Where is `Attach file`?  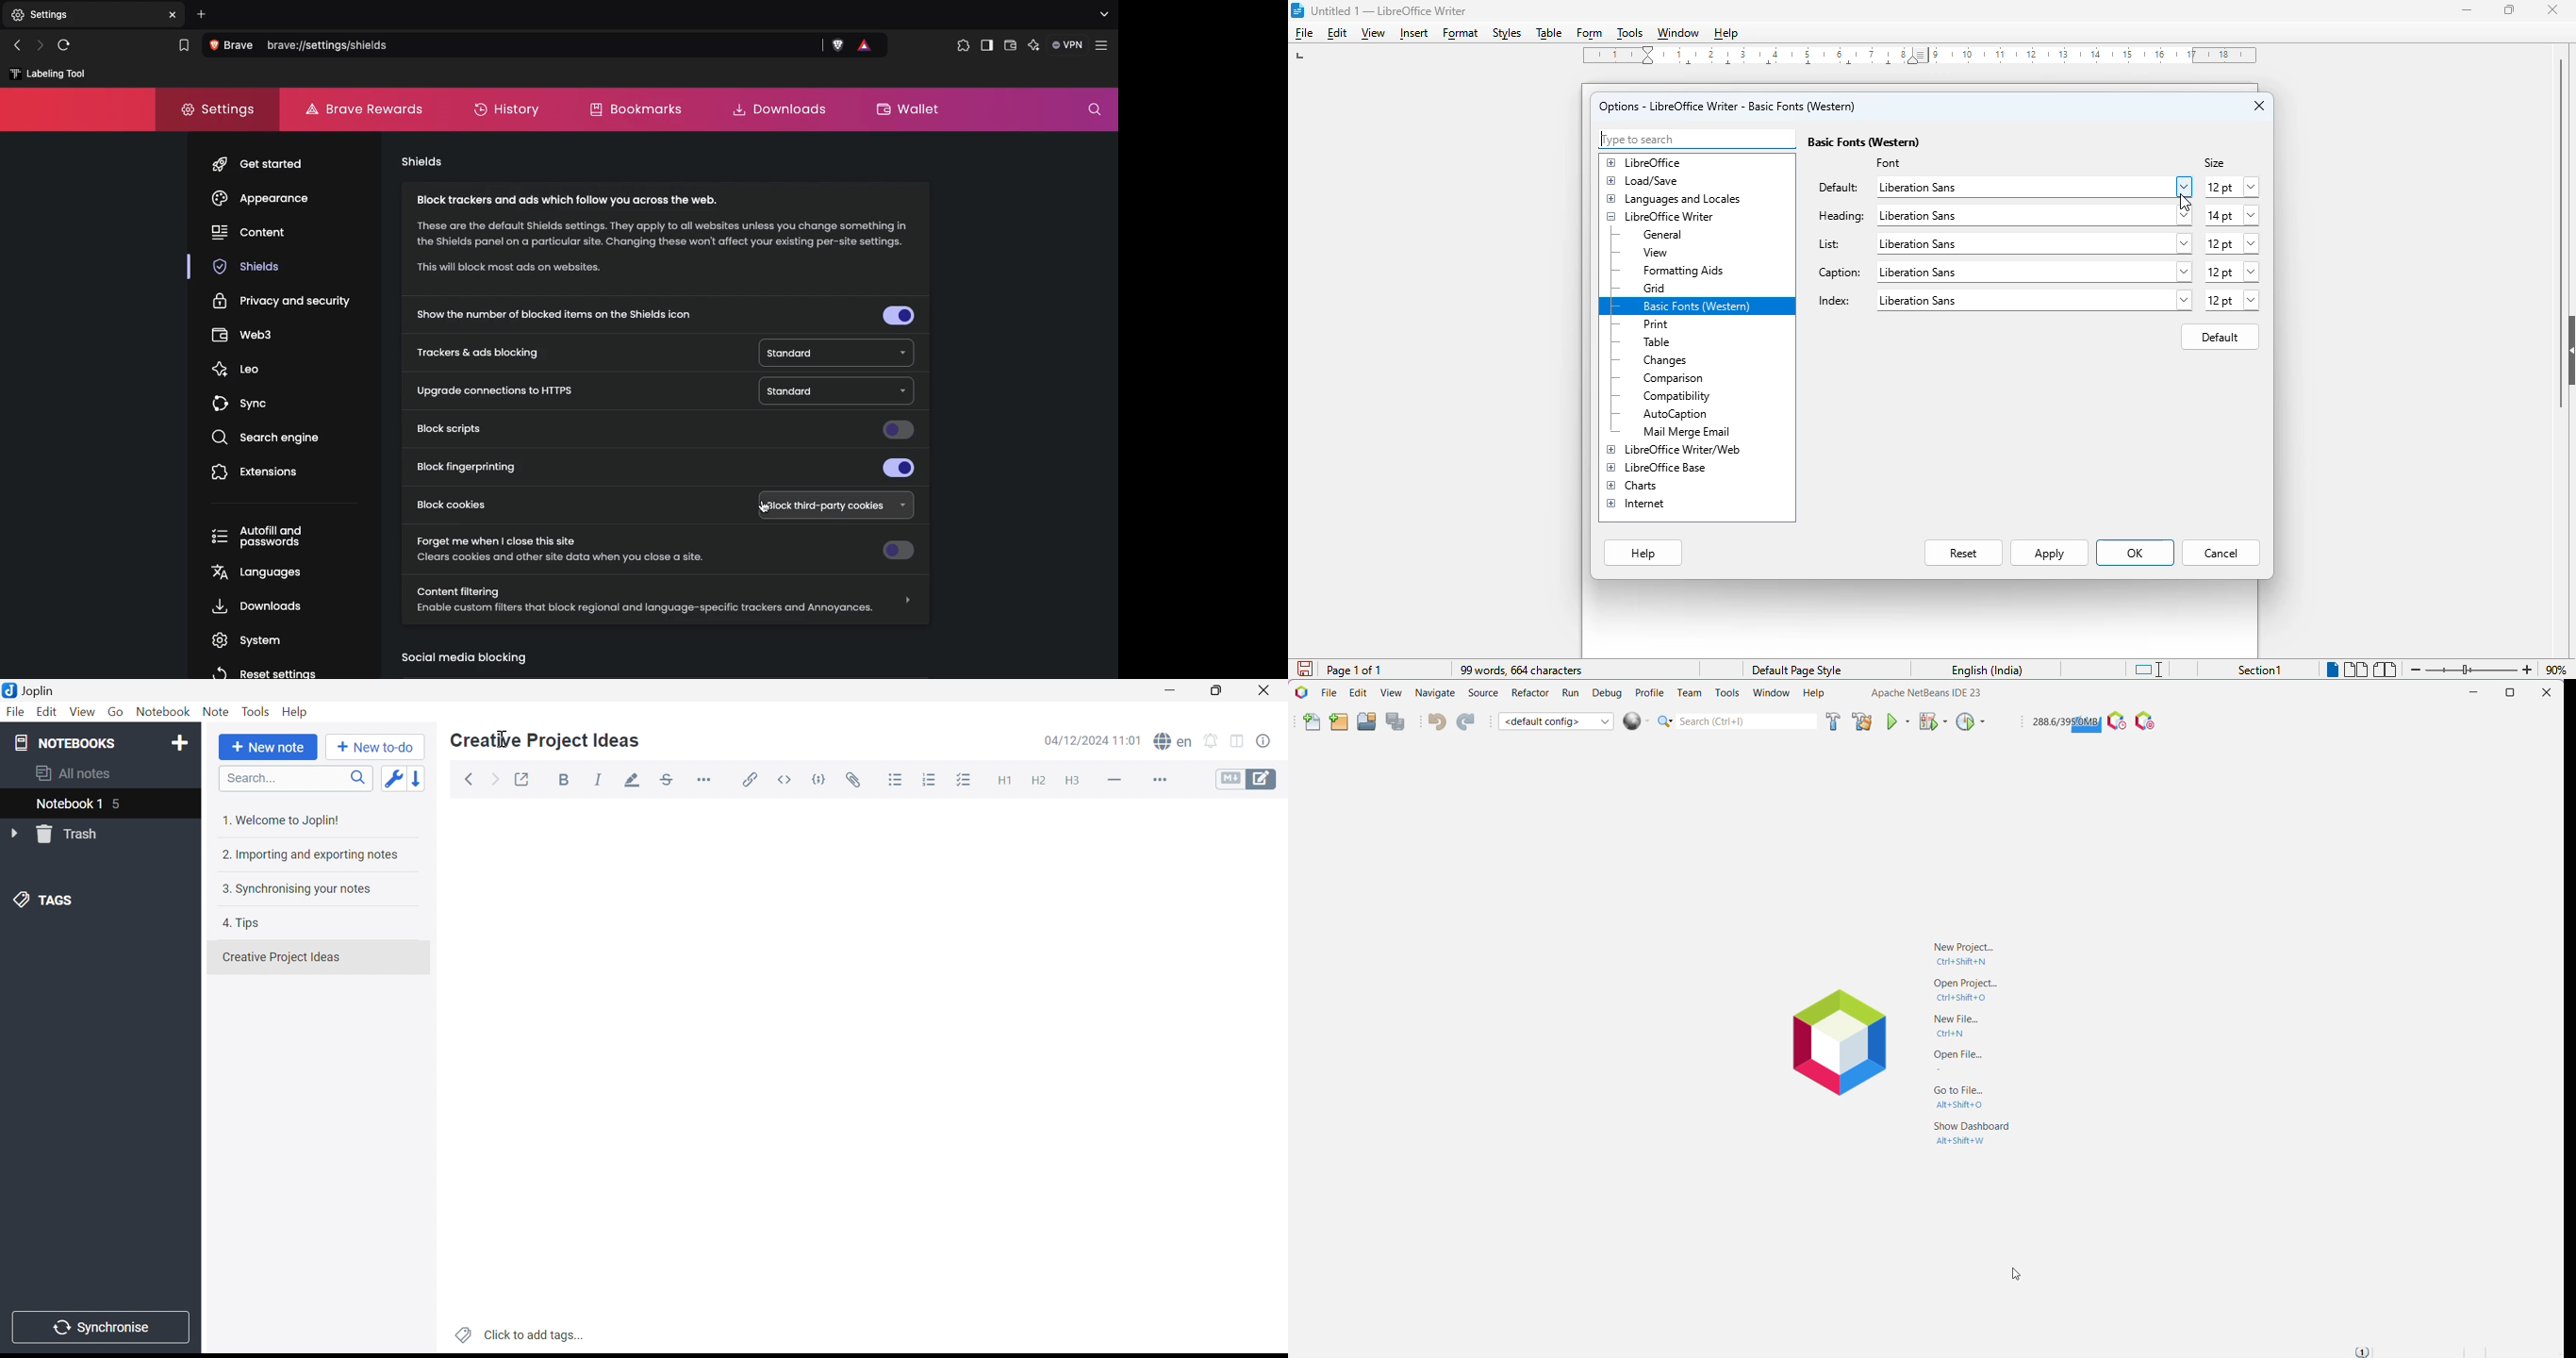 Attach file is located at coordinates (858, 781).